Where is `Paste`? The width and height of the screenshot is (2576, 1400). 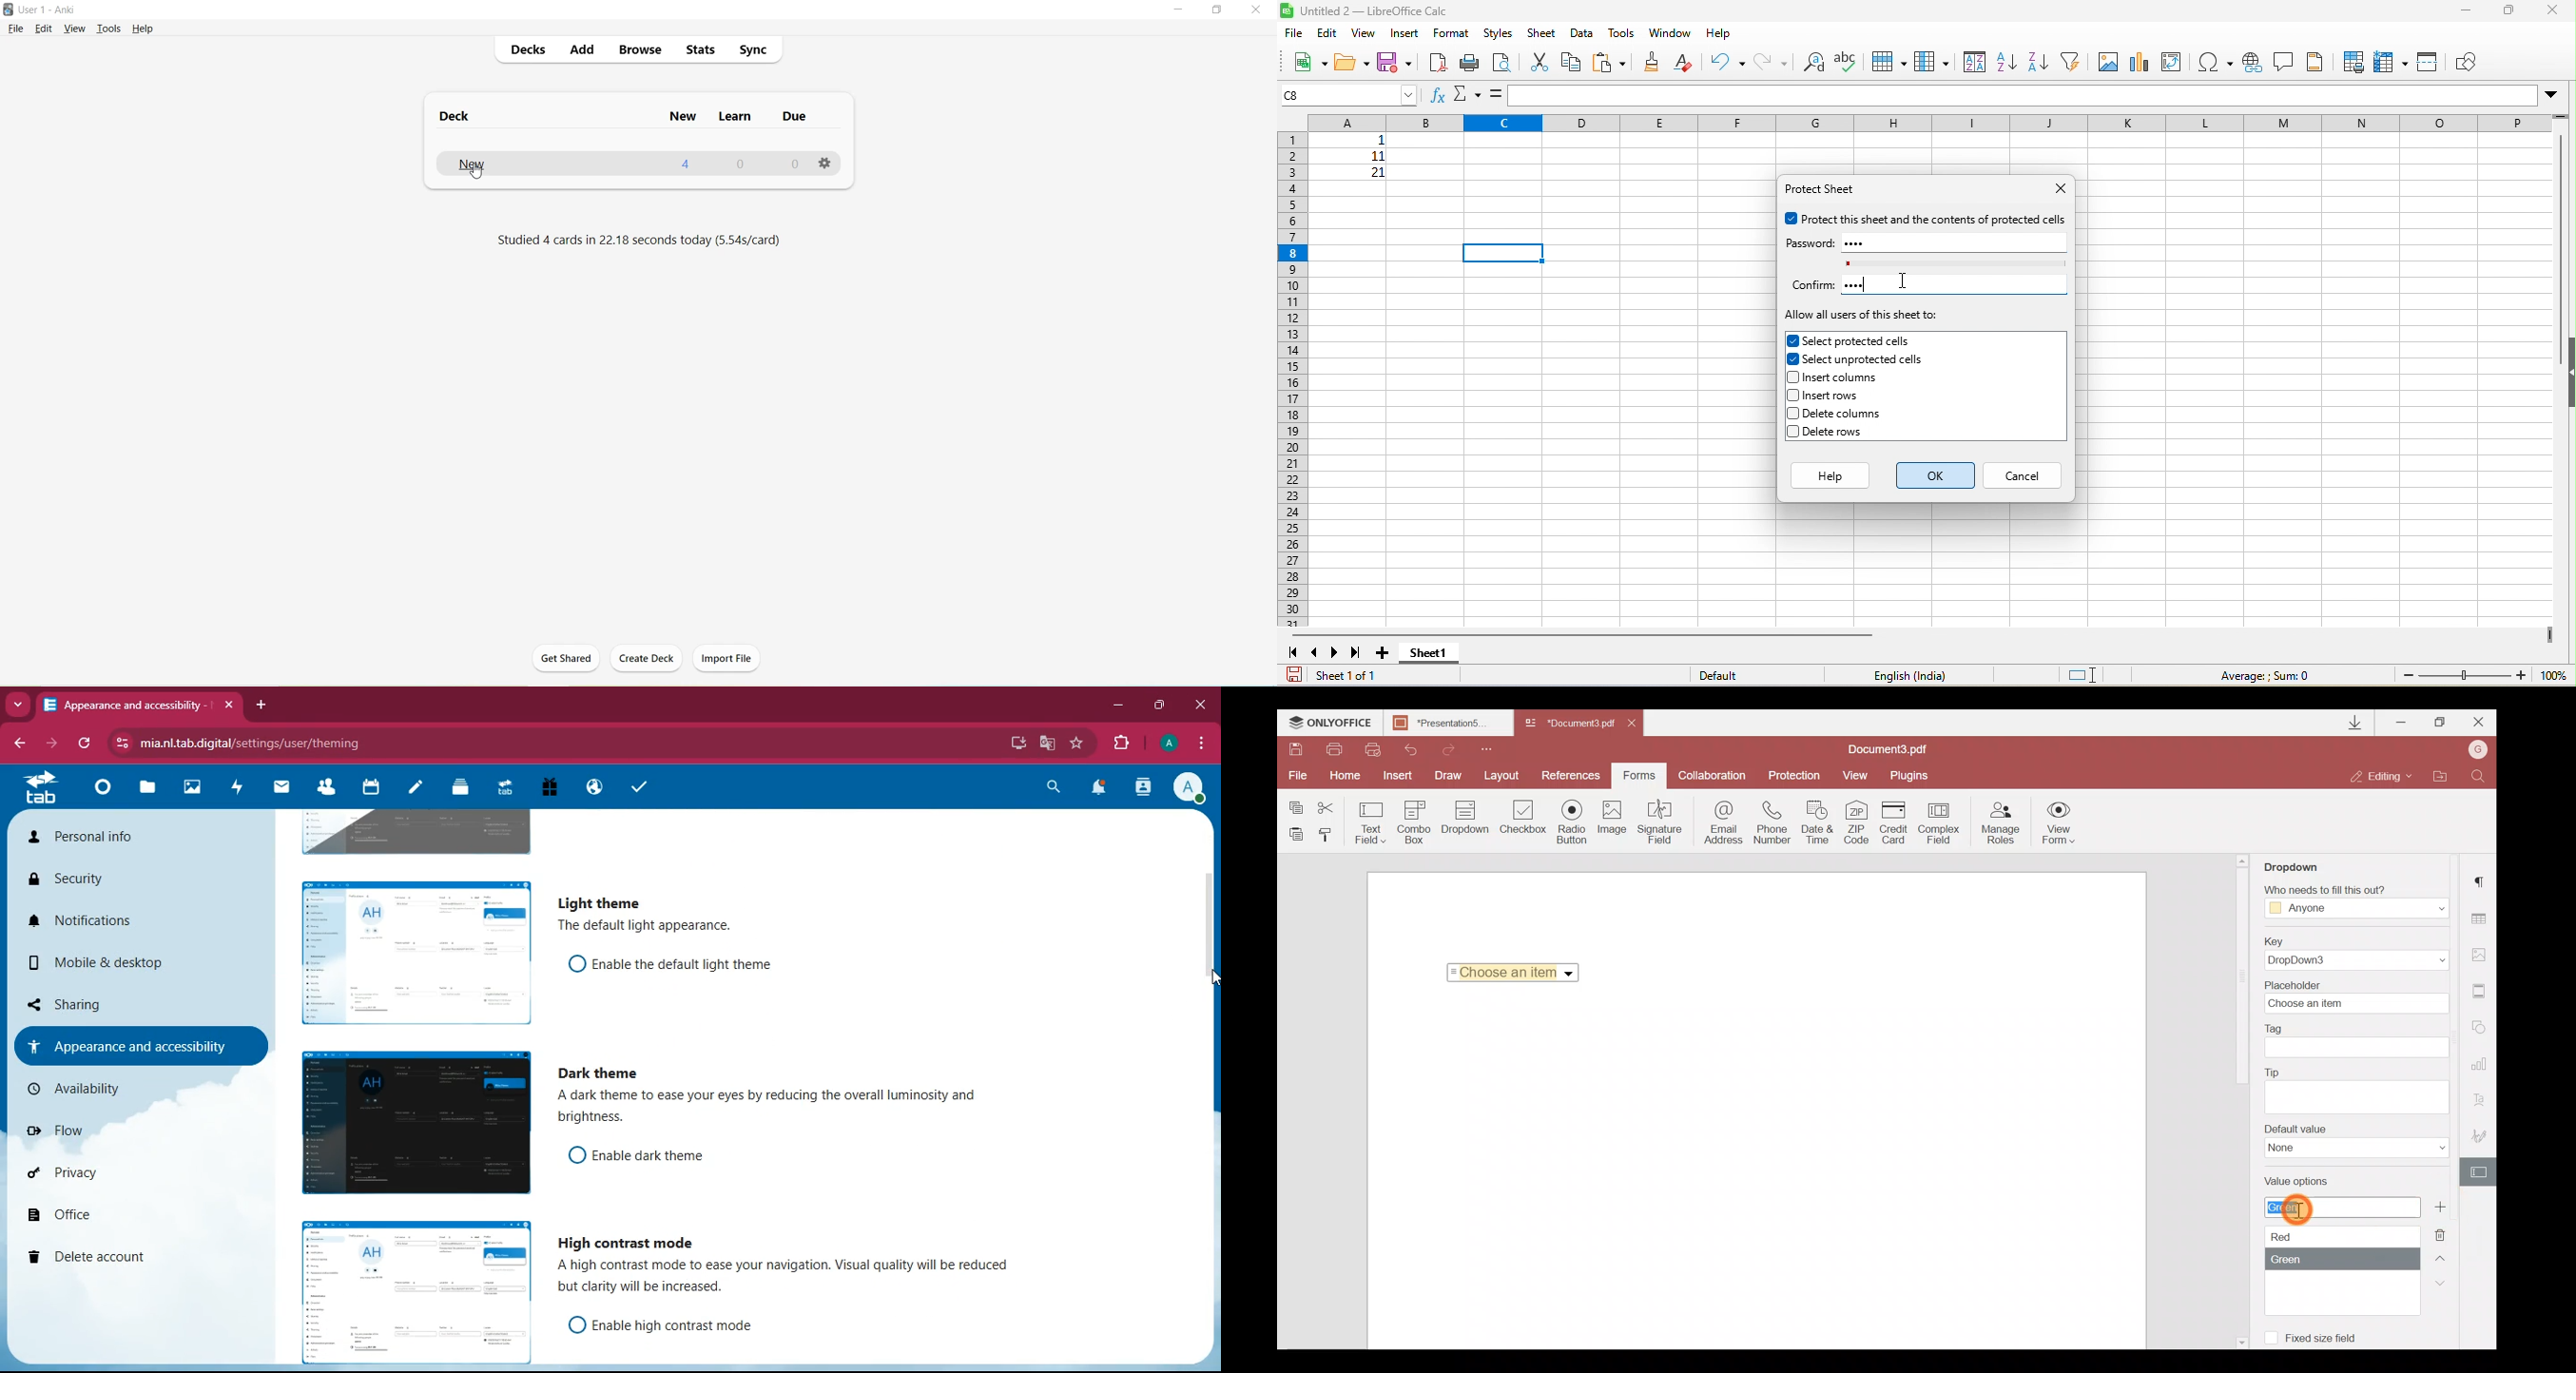 Paste is located at coordinates (1295, 836).